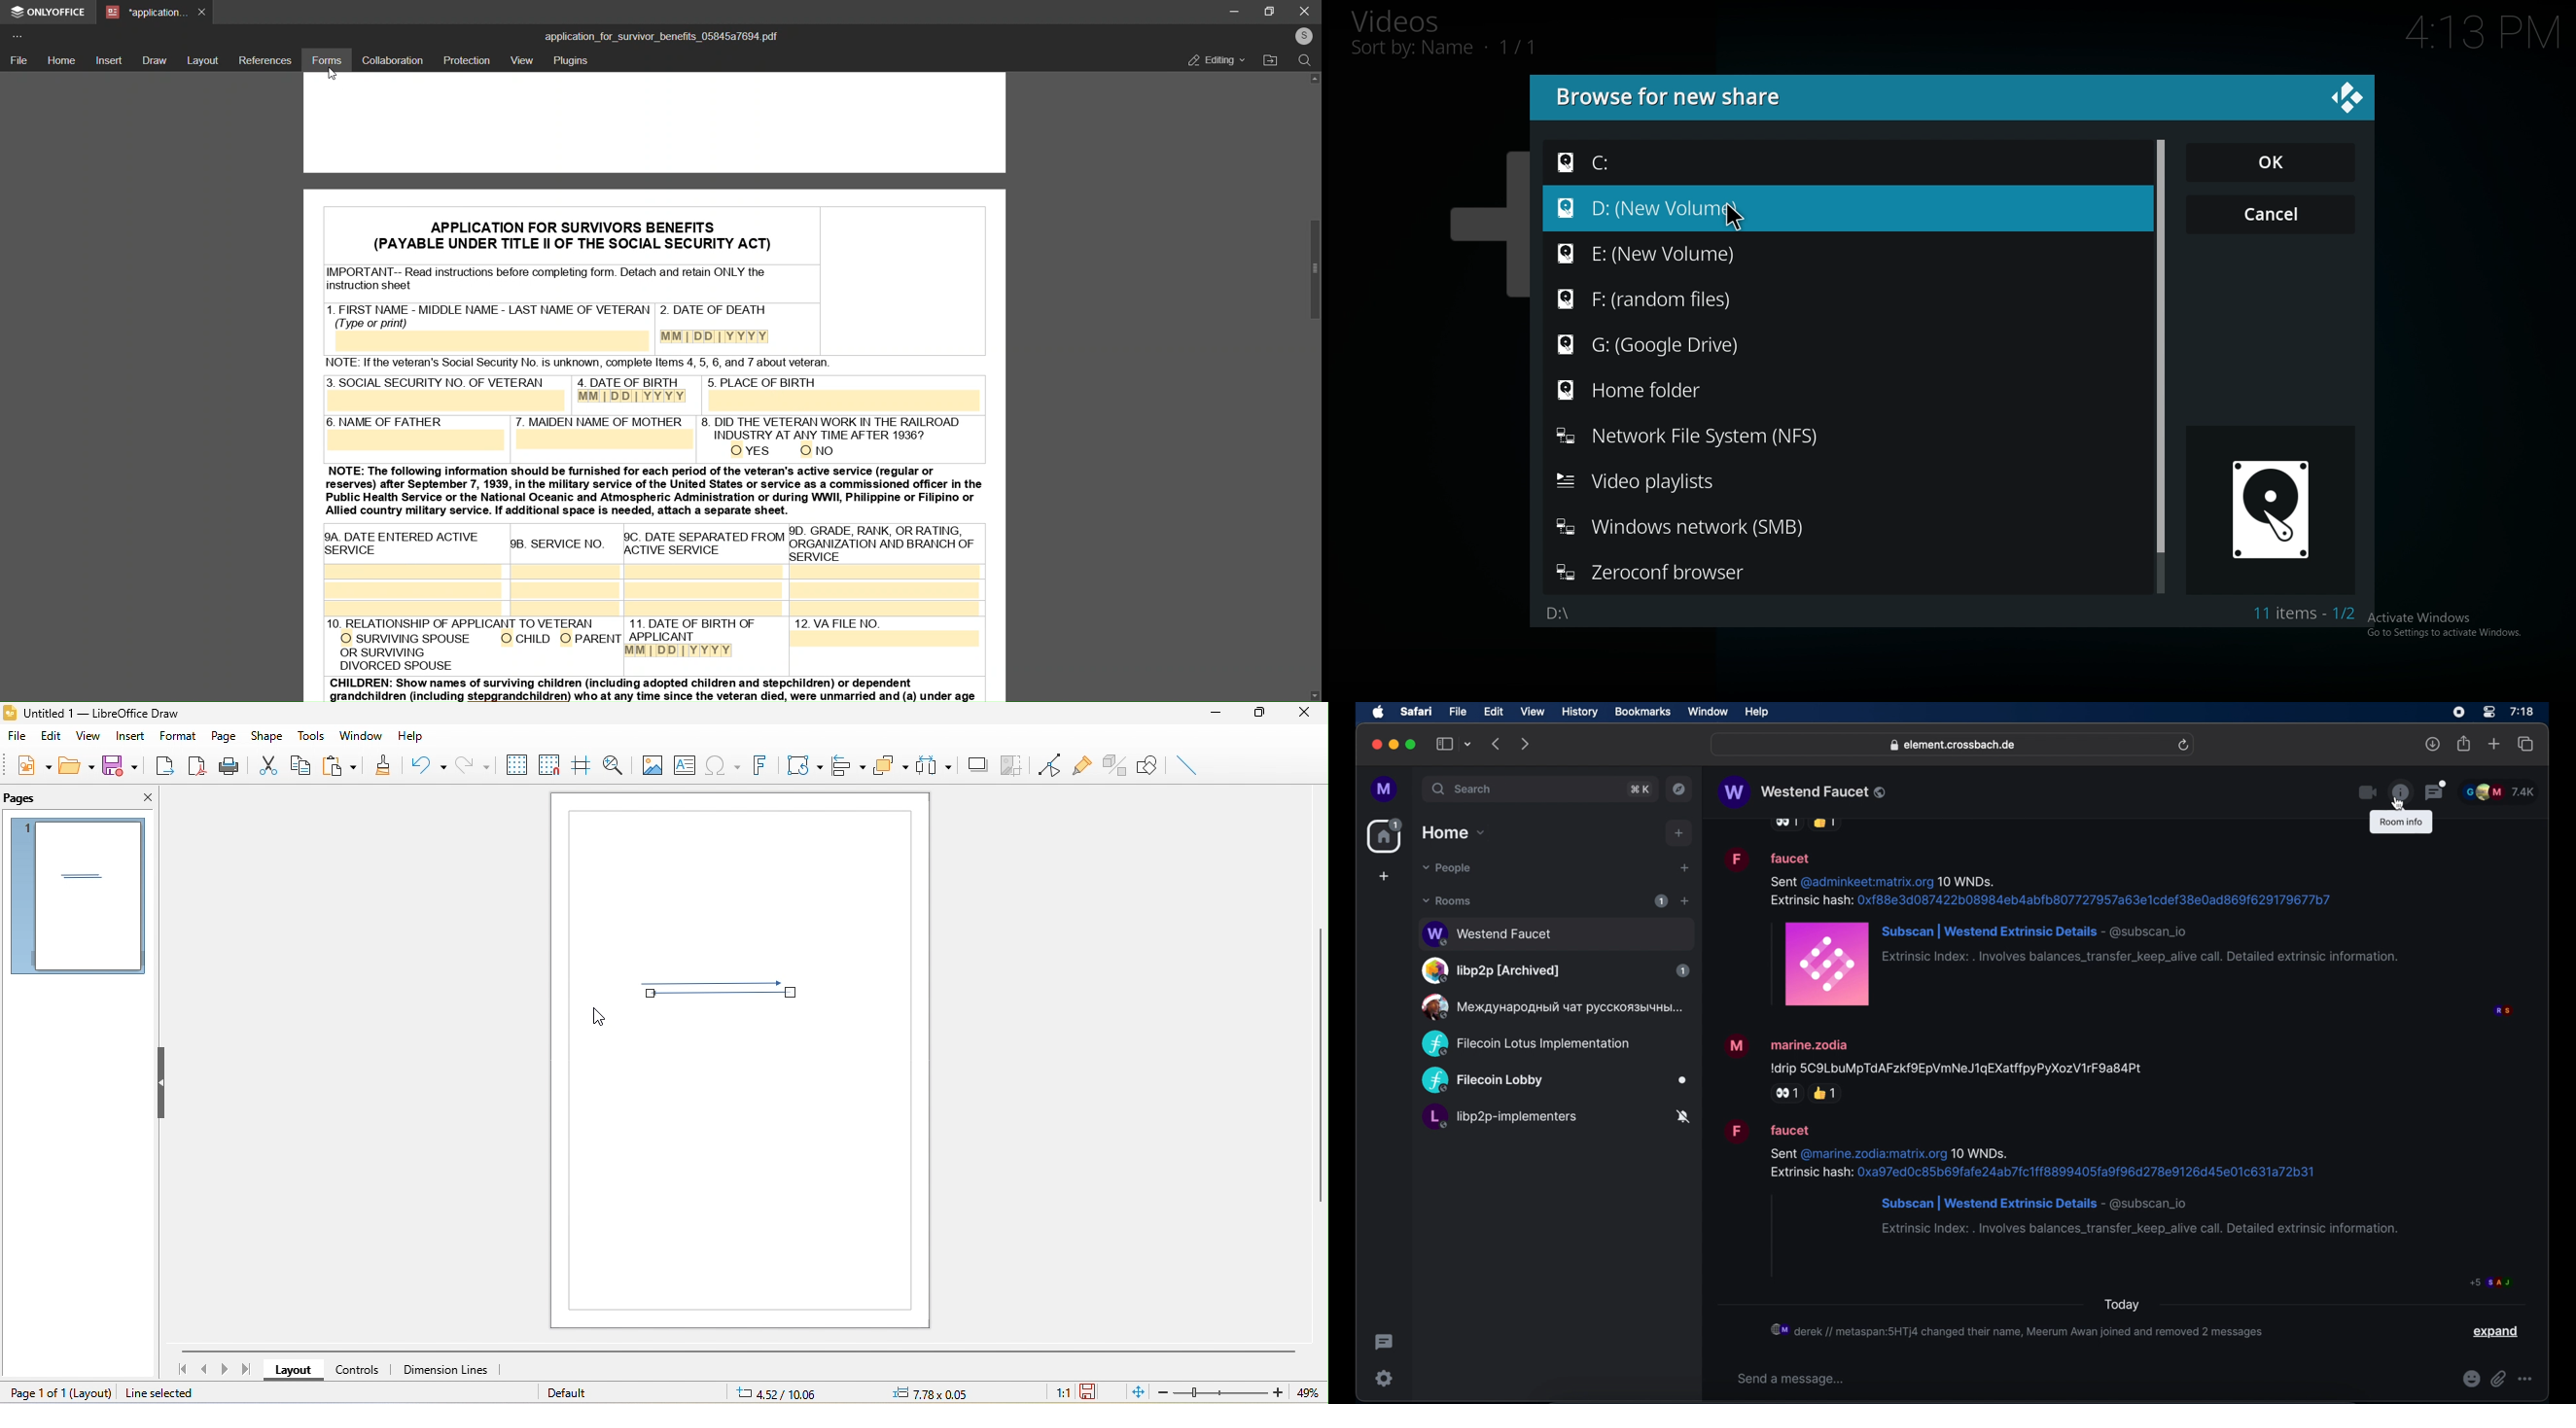  What do you see at coordinates (1261, 716) in the screenshot?
I see `maximize` at bounding box center [1261, 716].